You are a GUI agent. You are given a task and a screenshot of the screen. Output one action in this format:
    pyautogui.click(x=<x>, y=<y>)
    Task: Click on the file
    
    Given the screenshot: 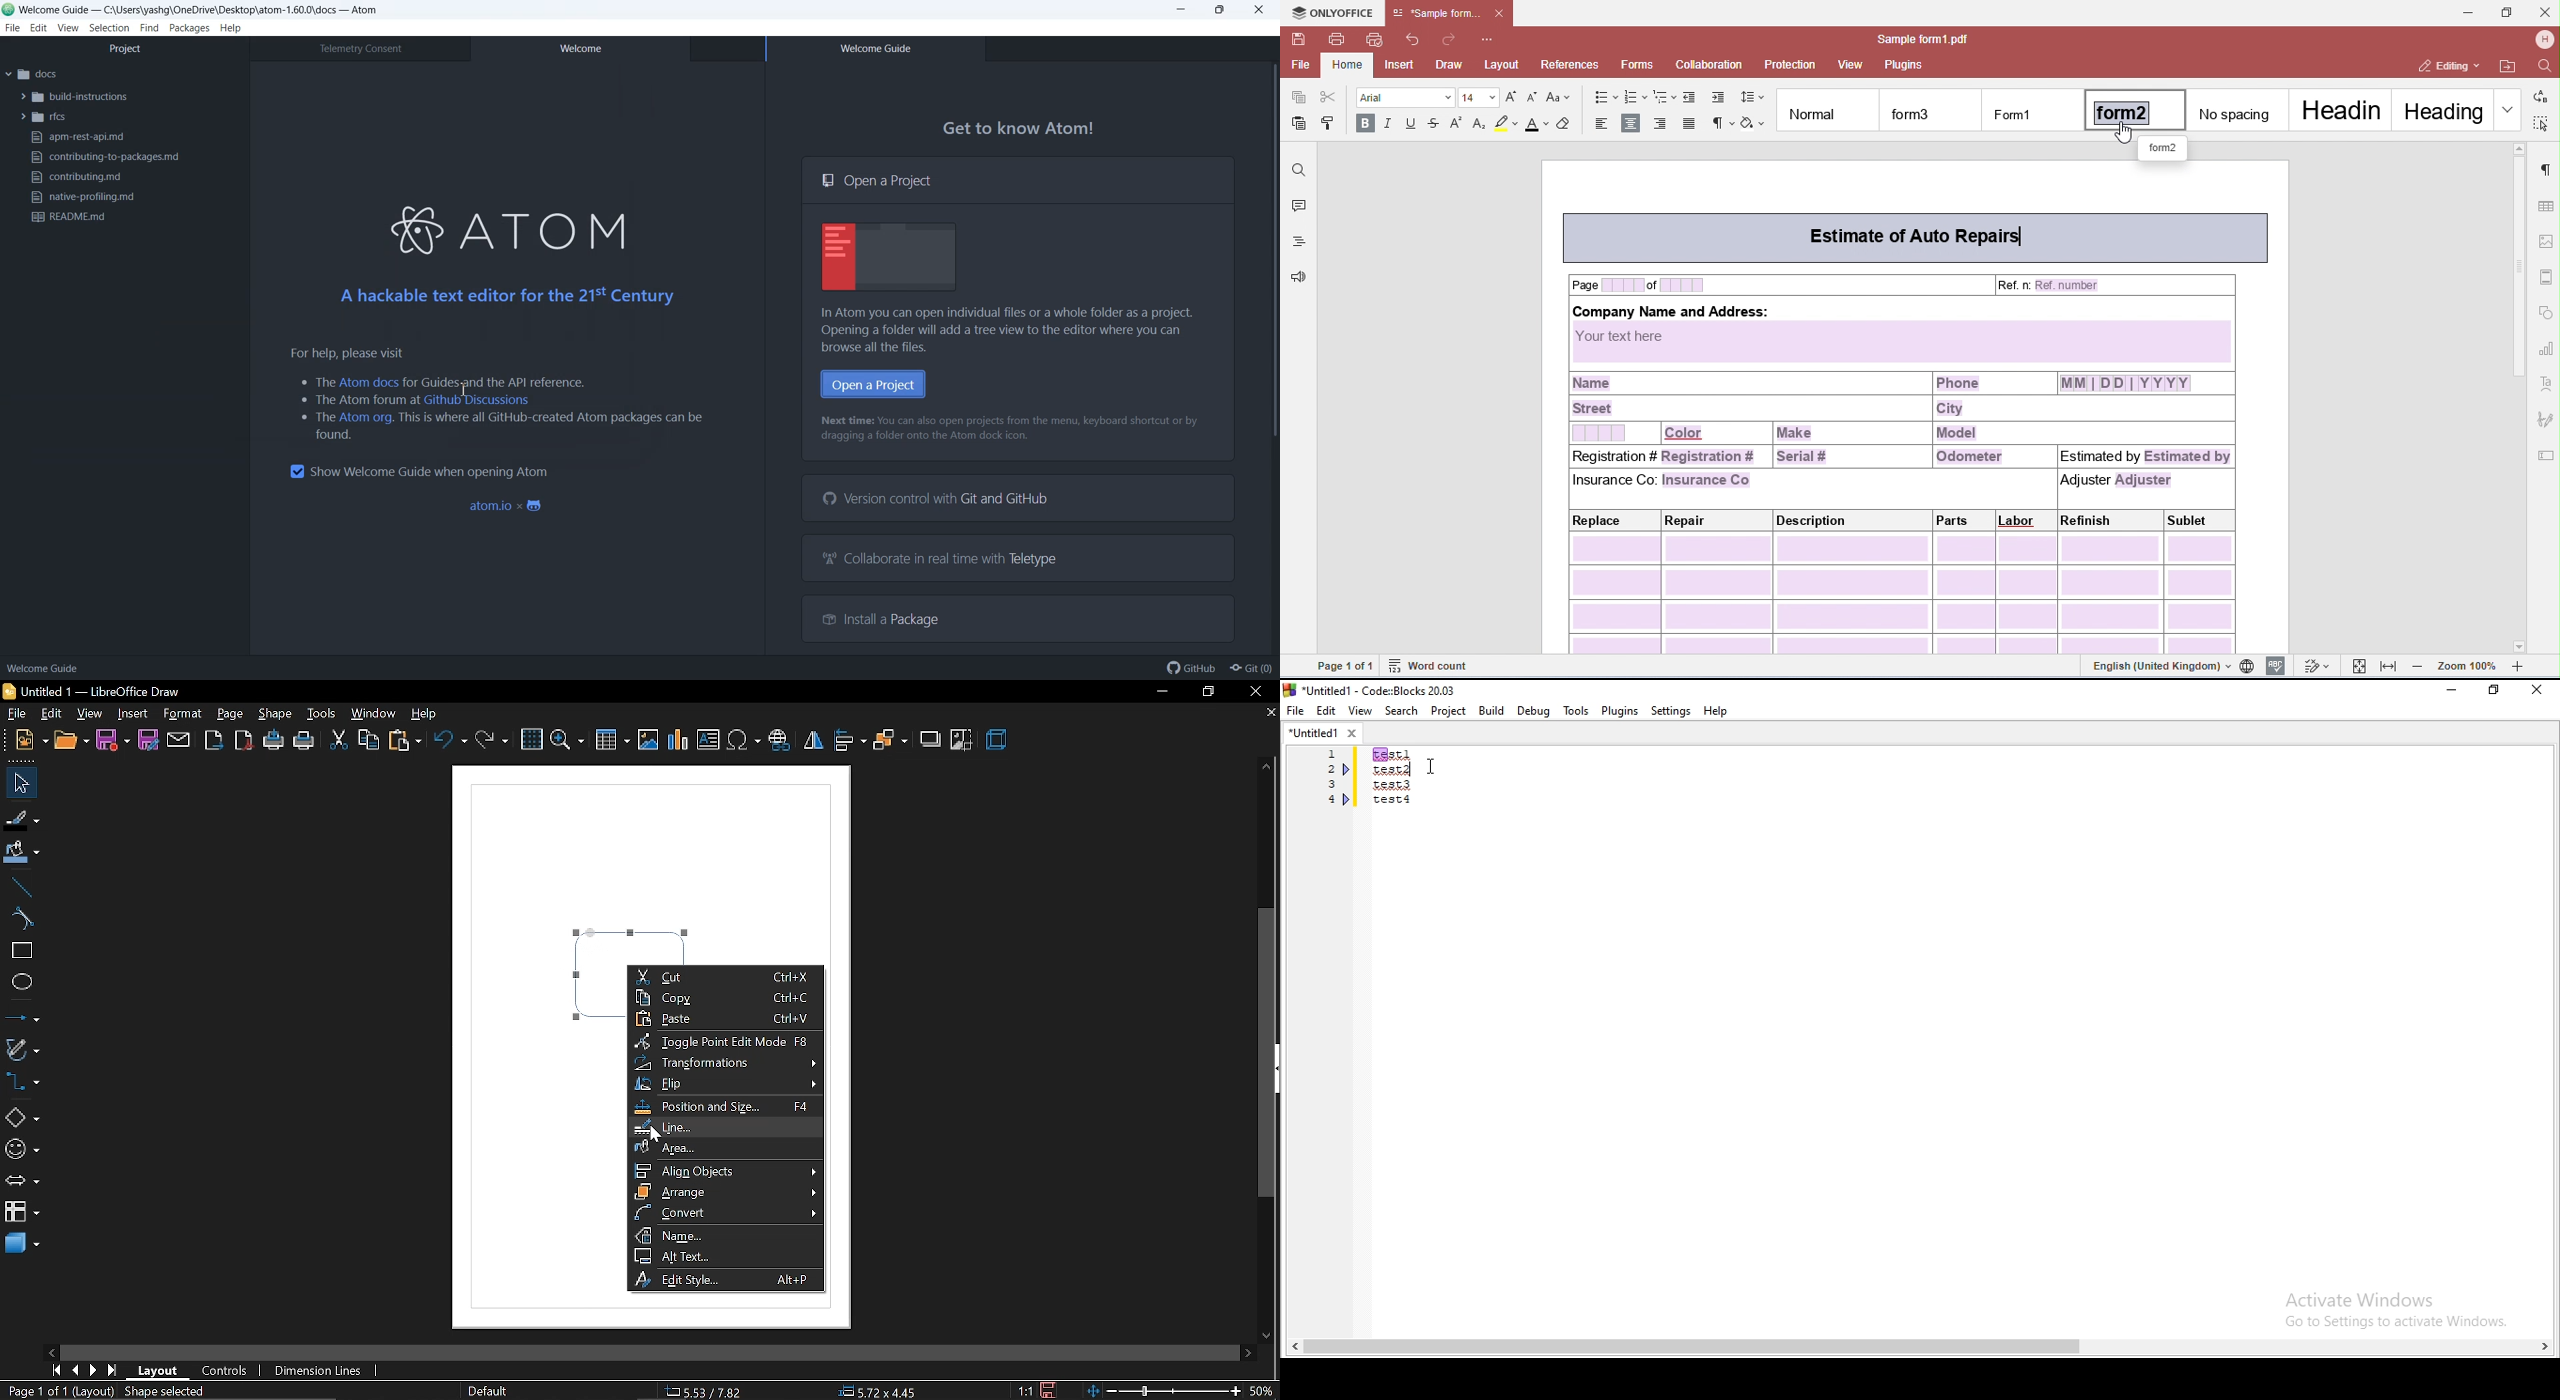 What is the action you would take?
    pyautogui.click(x=15, y=712)
    